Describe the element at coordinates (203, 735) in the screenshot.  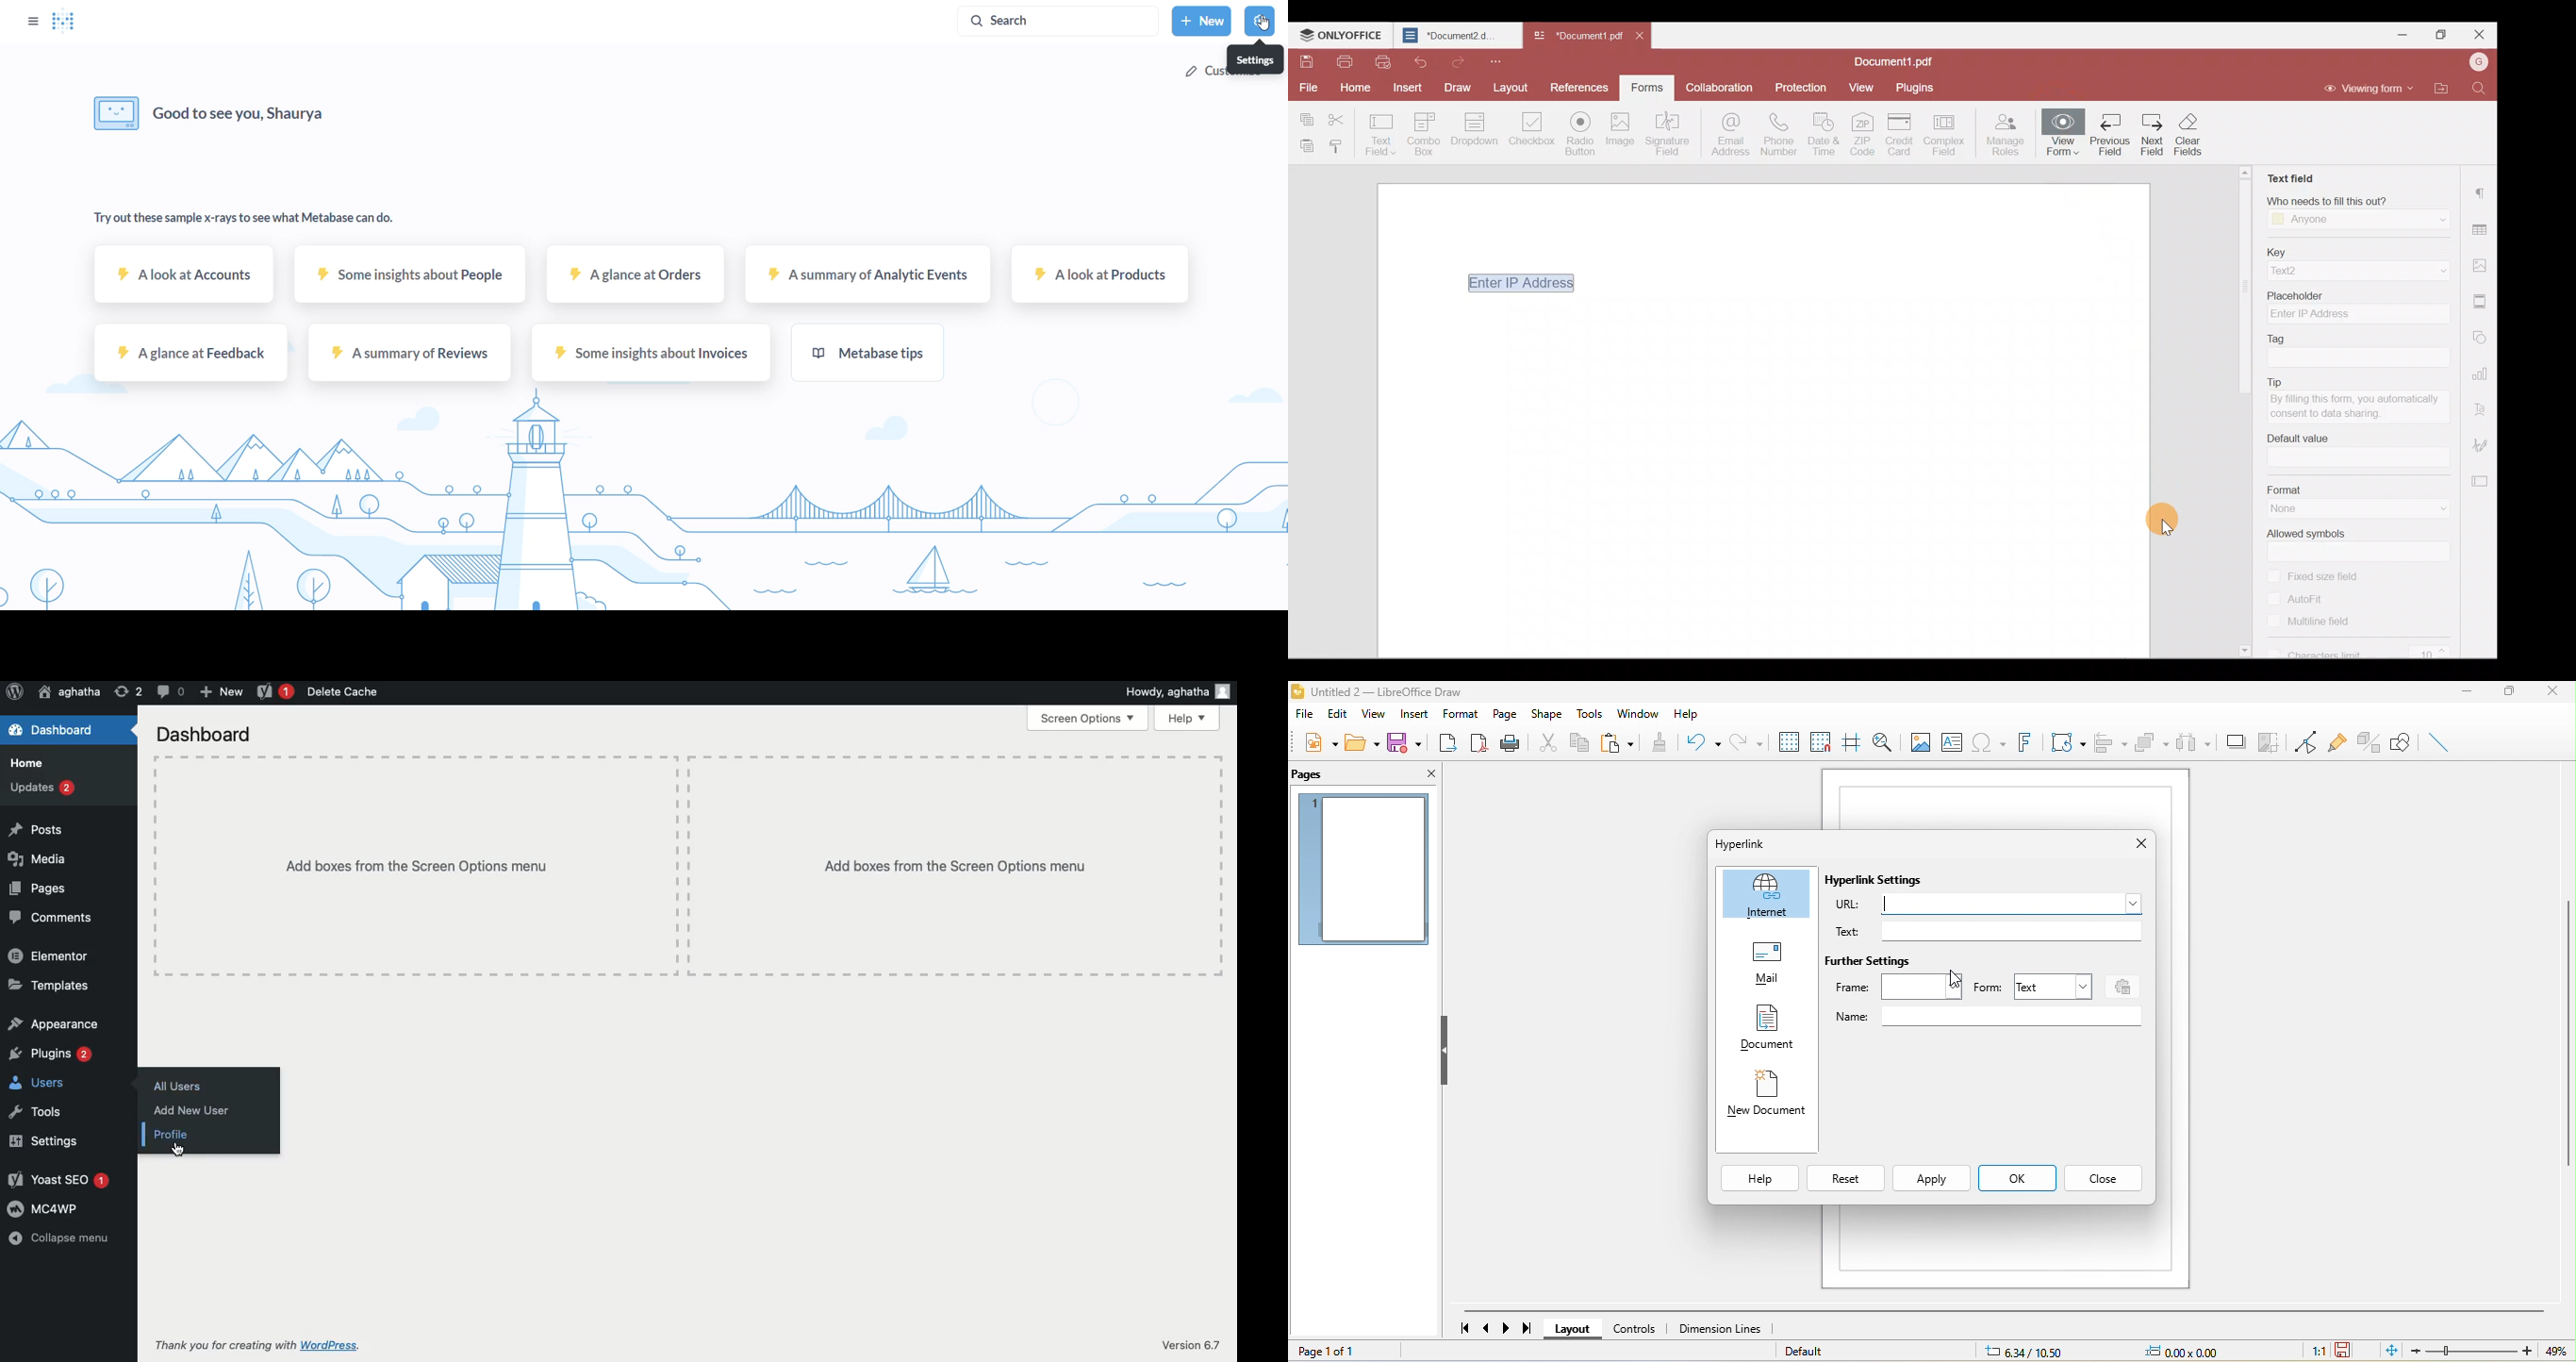
I see `Dashboard` at that location.